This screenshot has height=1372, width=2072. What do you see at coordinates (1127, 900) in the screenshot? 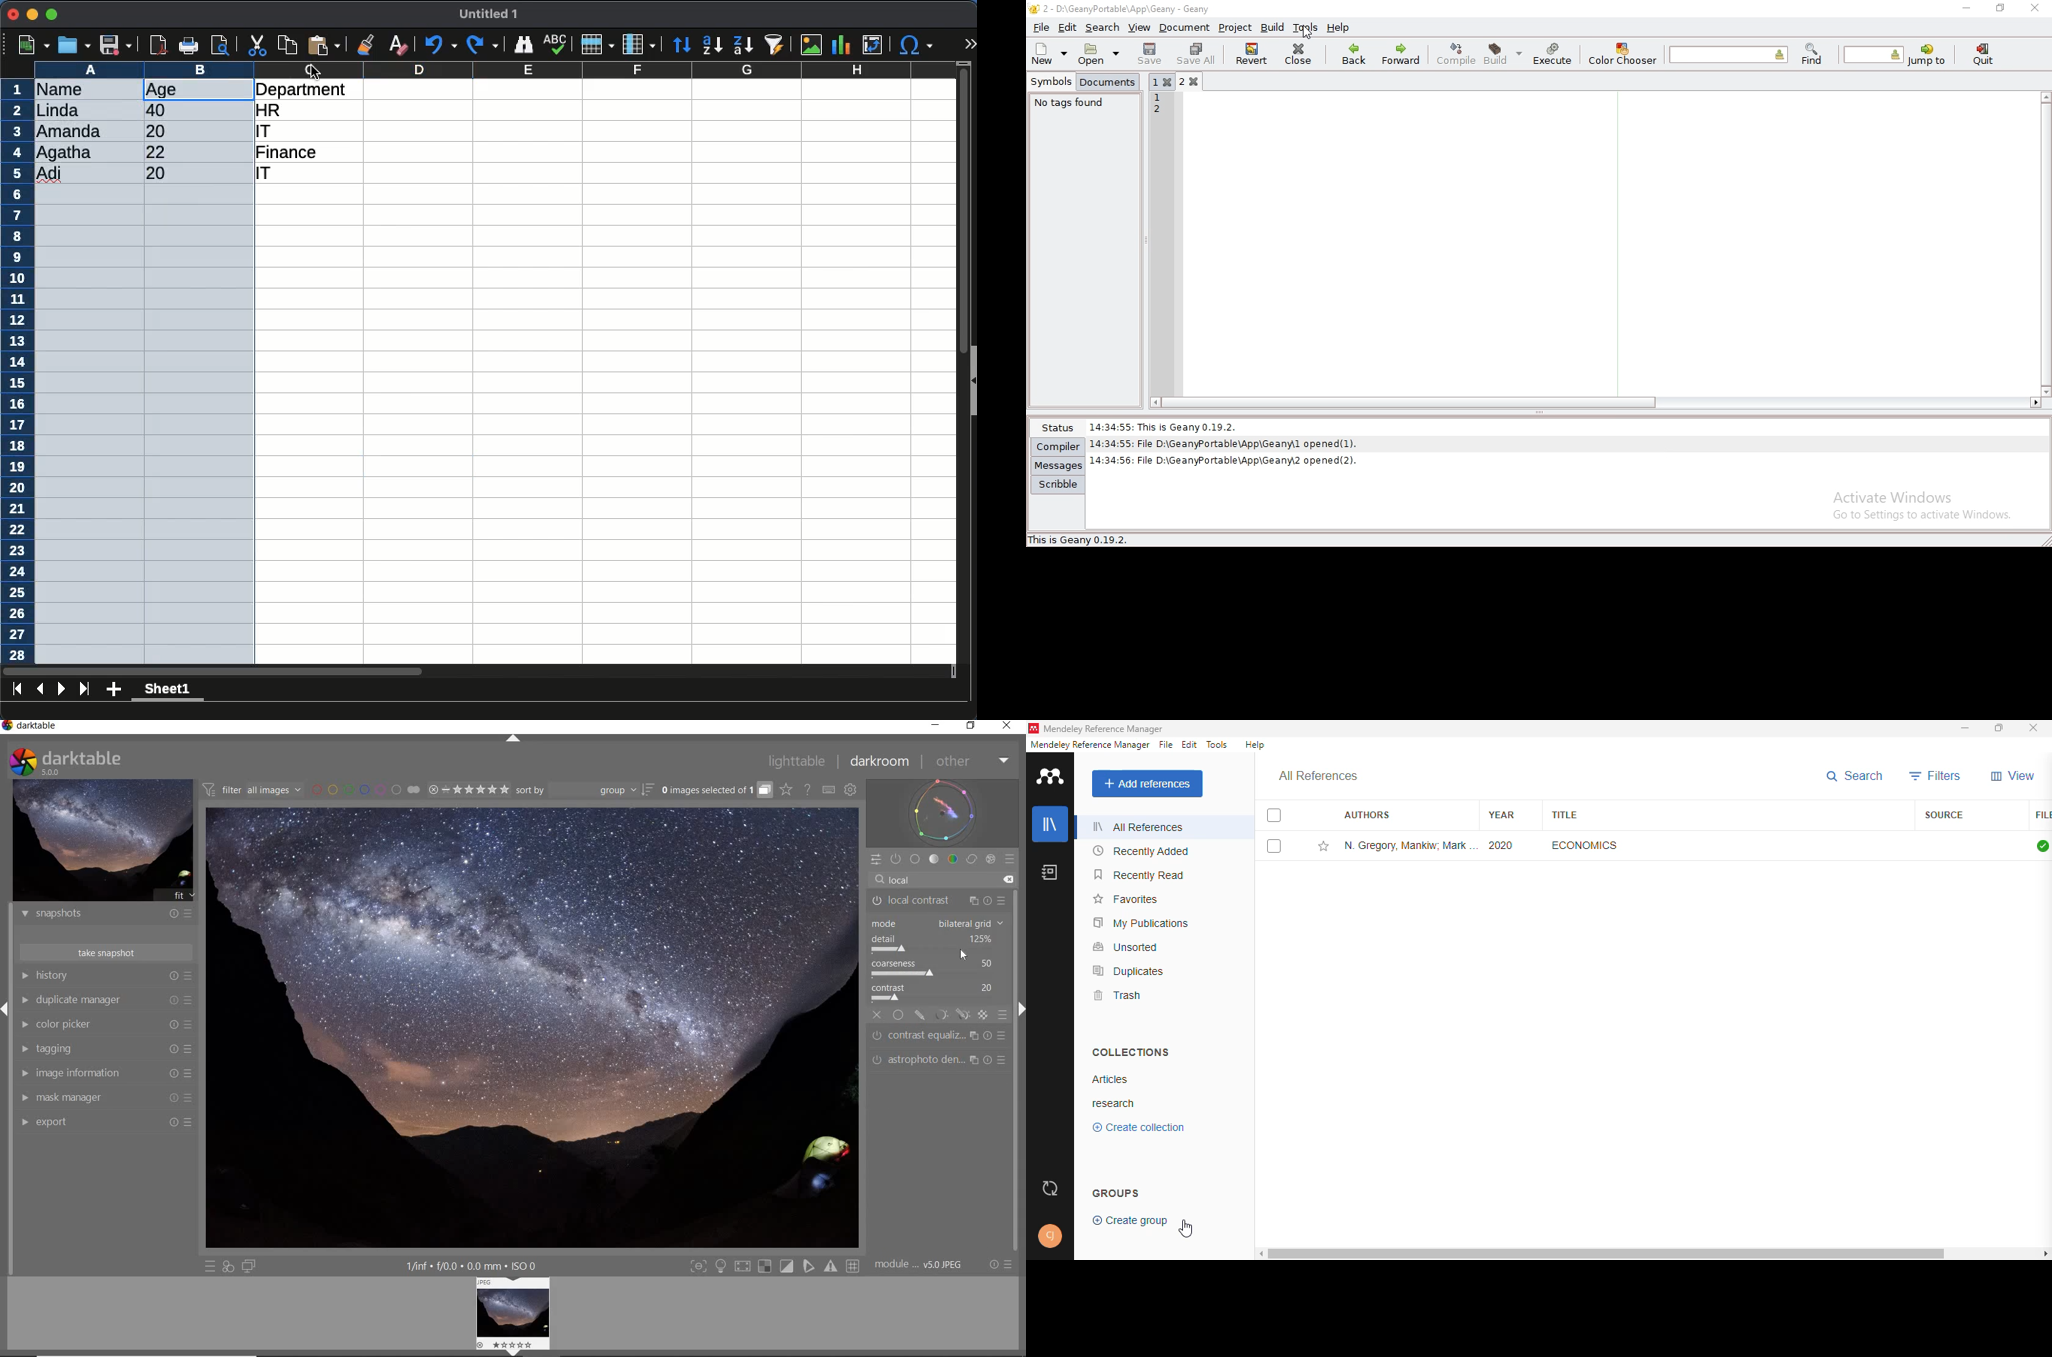
I see `favorites` at bounding box center [1127, 900].